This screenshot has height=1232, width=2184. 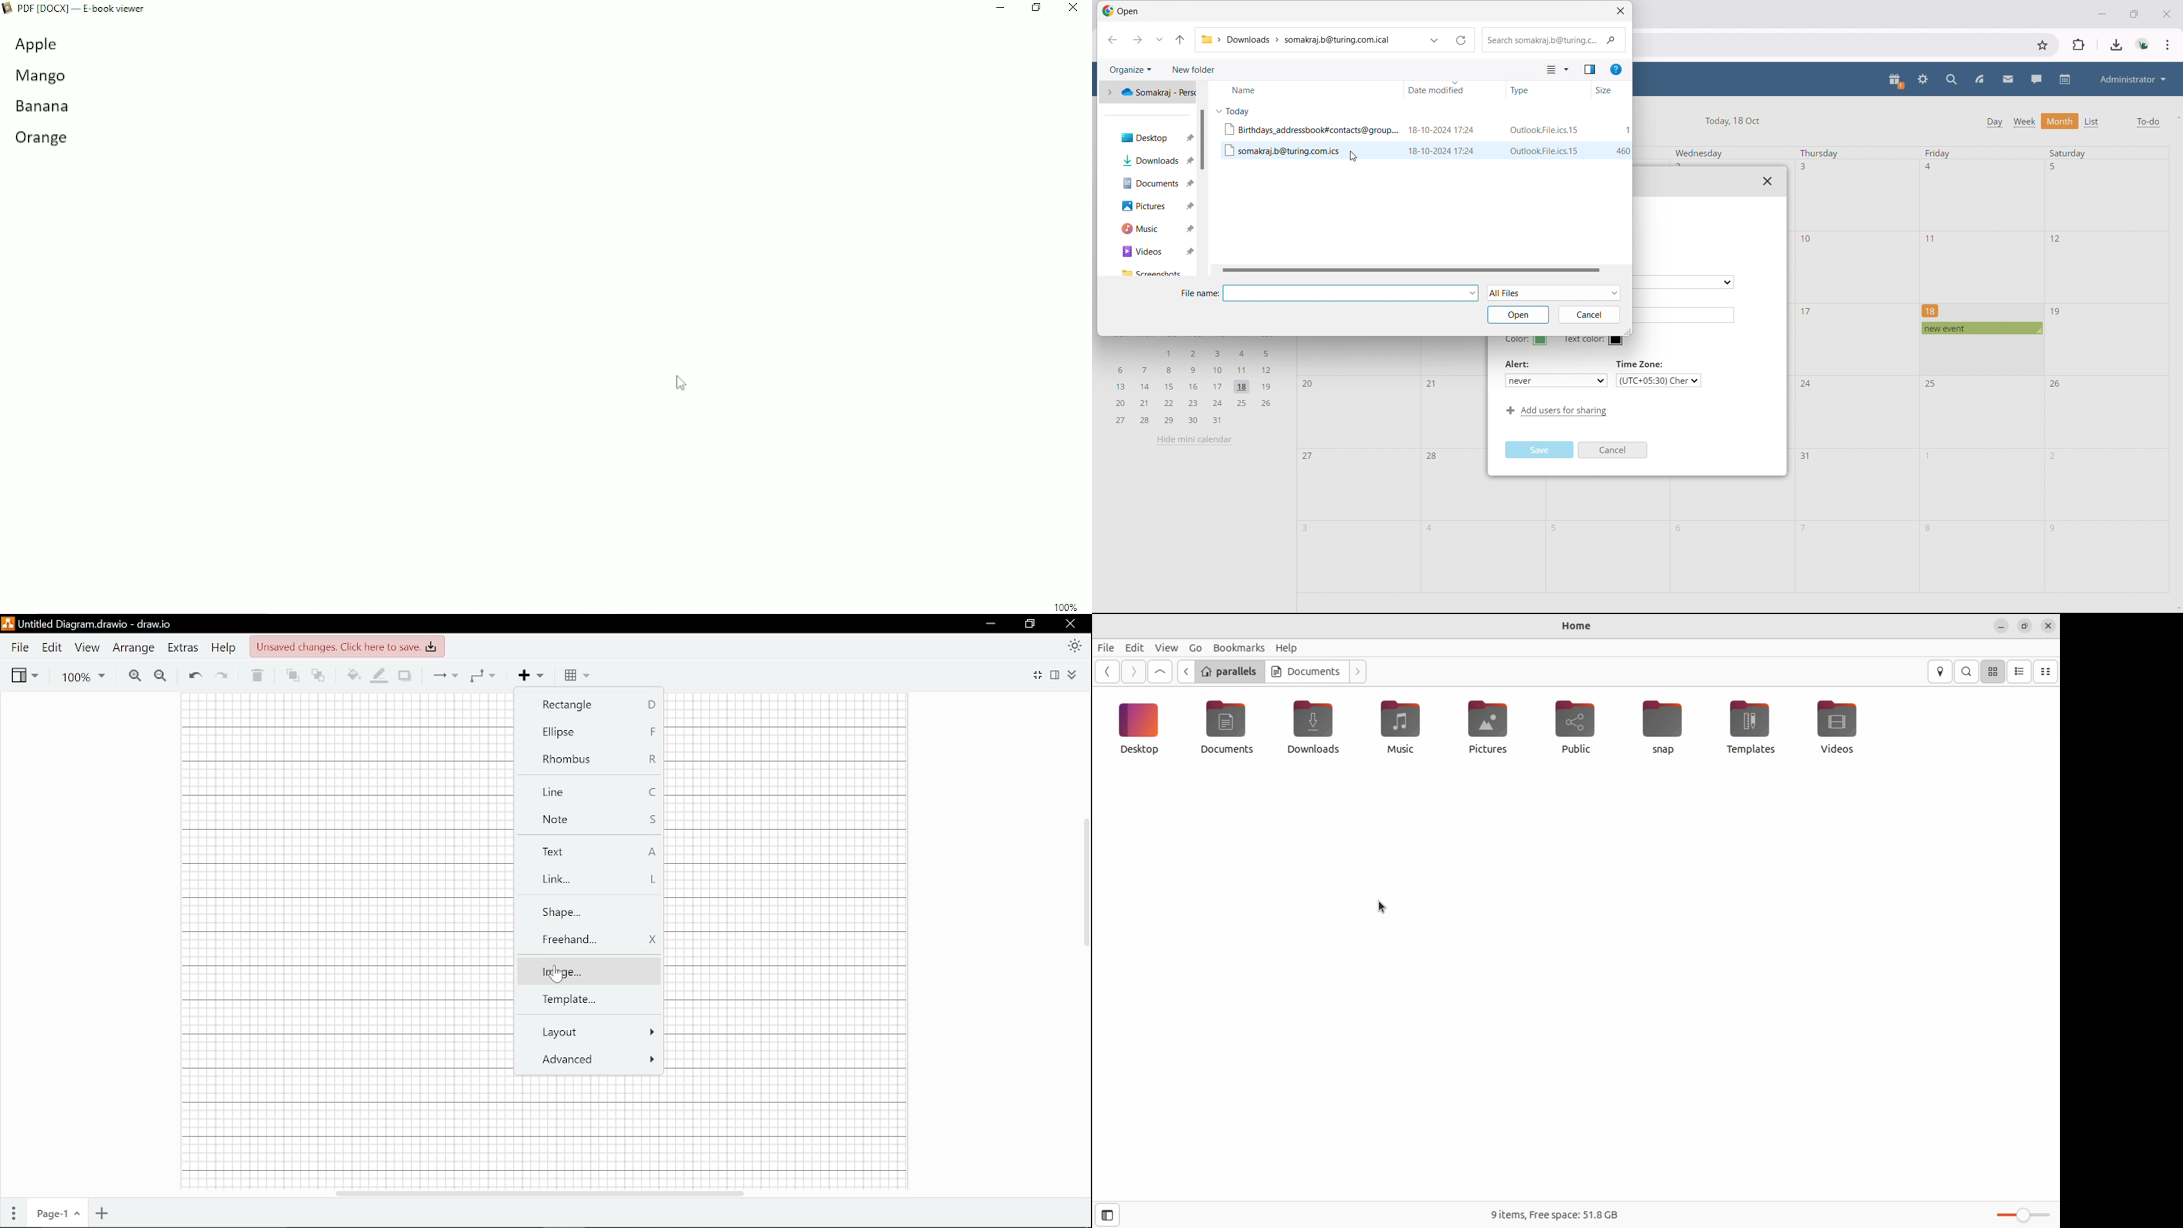 I want to click on Add page, so click(x=102, y=1215).